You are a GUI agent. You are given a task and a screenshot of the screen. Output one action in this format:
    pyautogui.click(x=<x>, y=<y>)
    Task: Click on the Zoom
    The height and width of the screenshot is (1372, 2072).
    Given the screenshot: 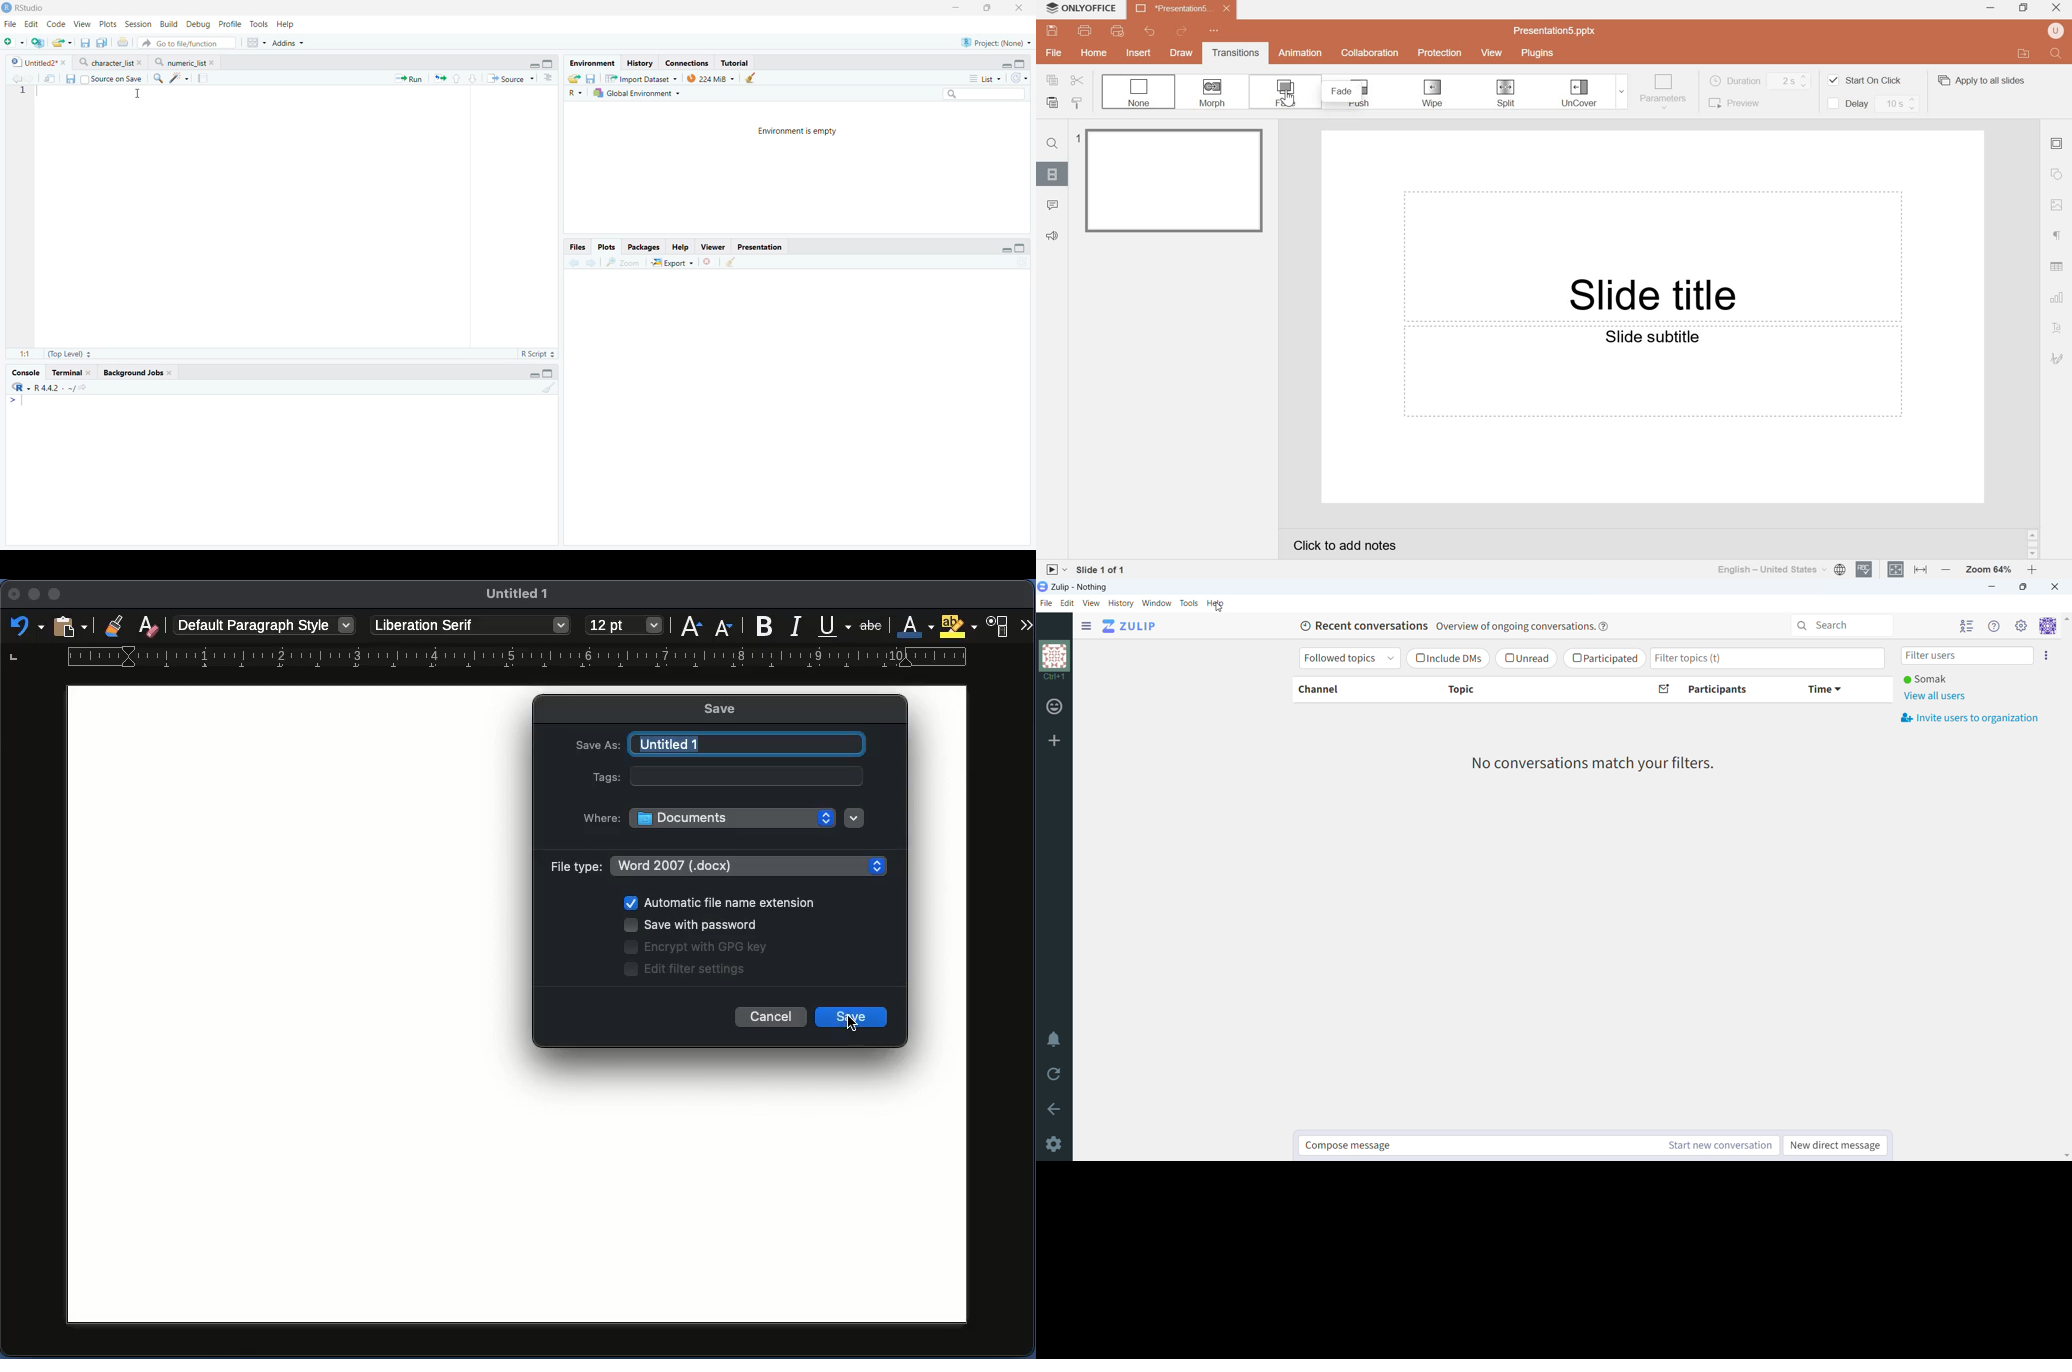 What is the action you would take?
    pyautogui.click(x=623, y=263)
    